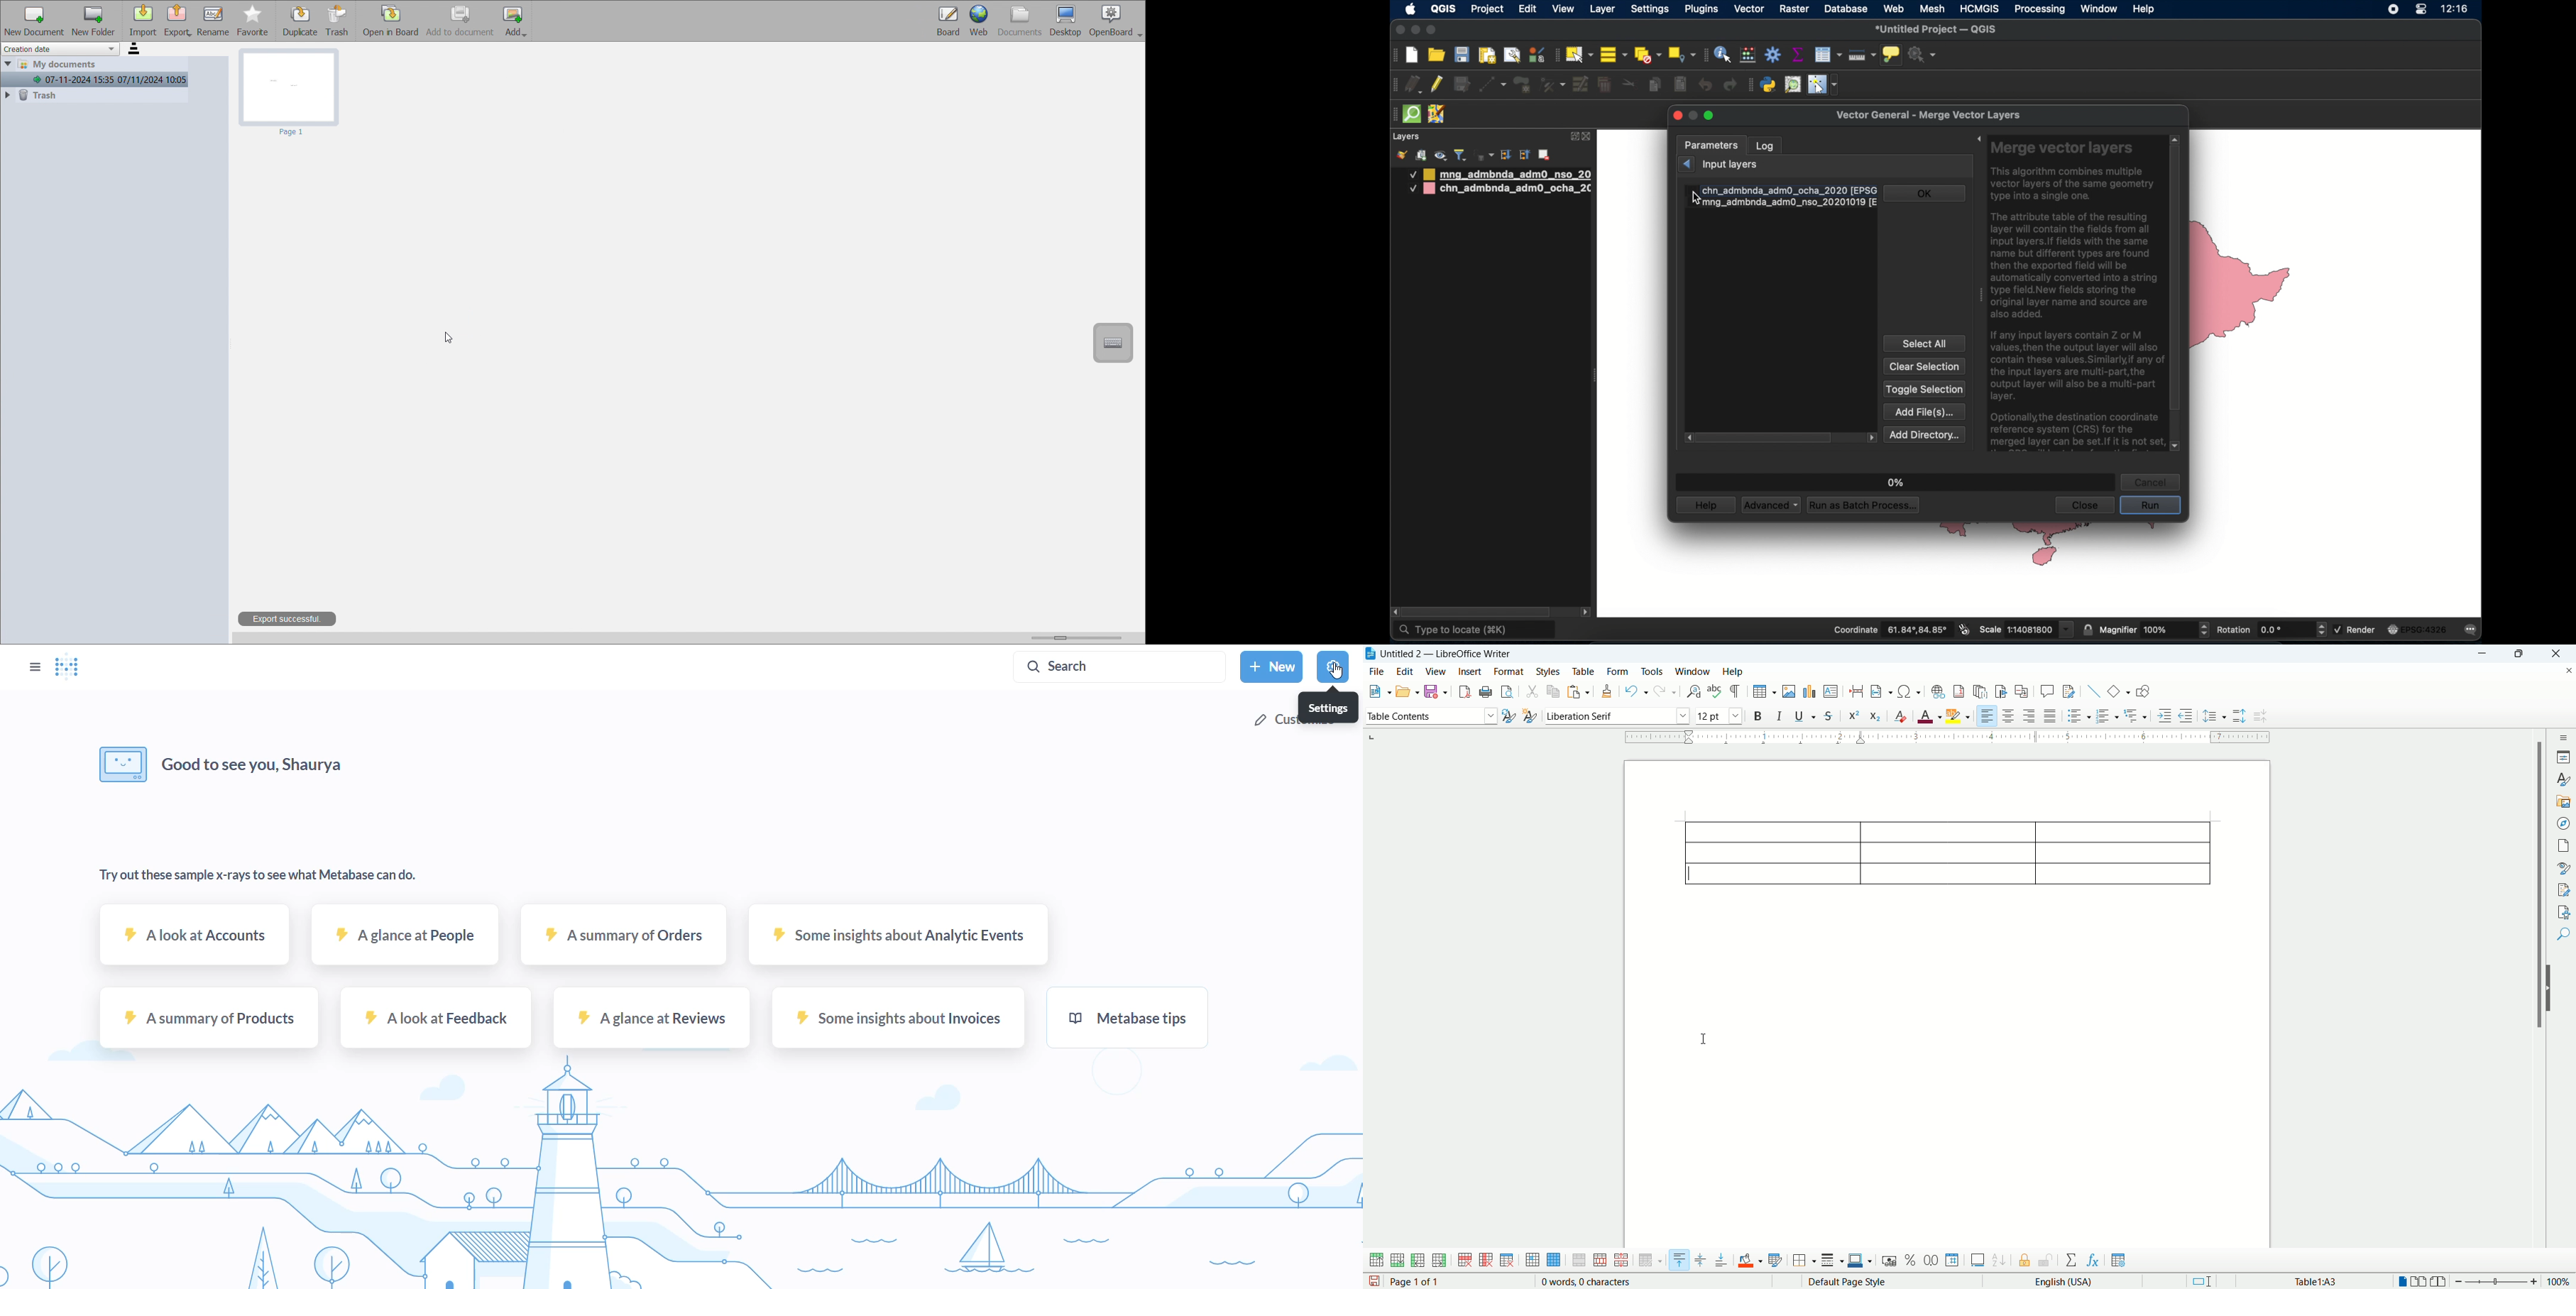 This screenshot has width=2576, height=1316. What do you see at coordinates (1750, 1261) in the screenshot?
I see `cell background color` at bounding box center [1750, 1261].